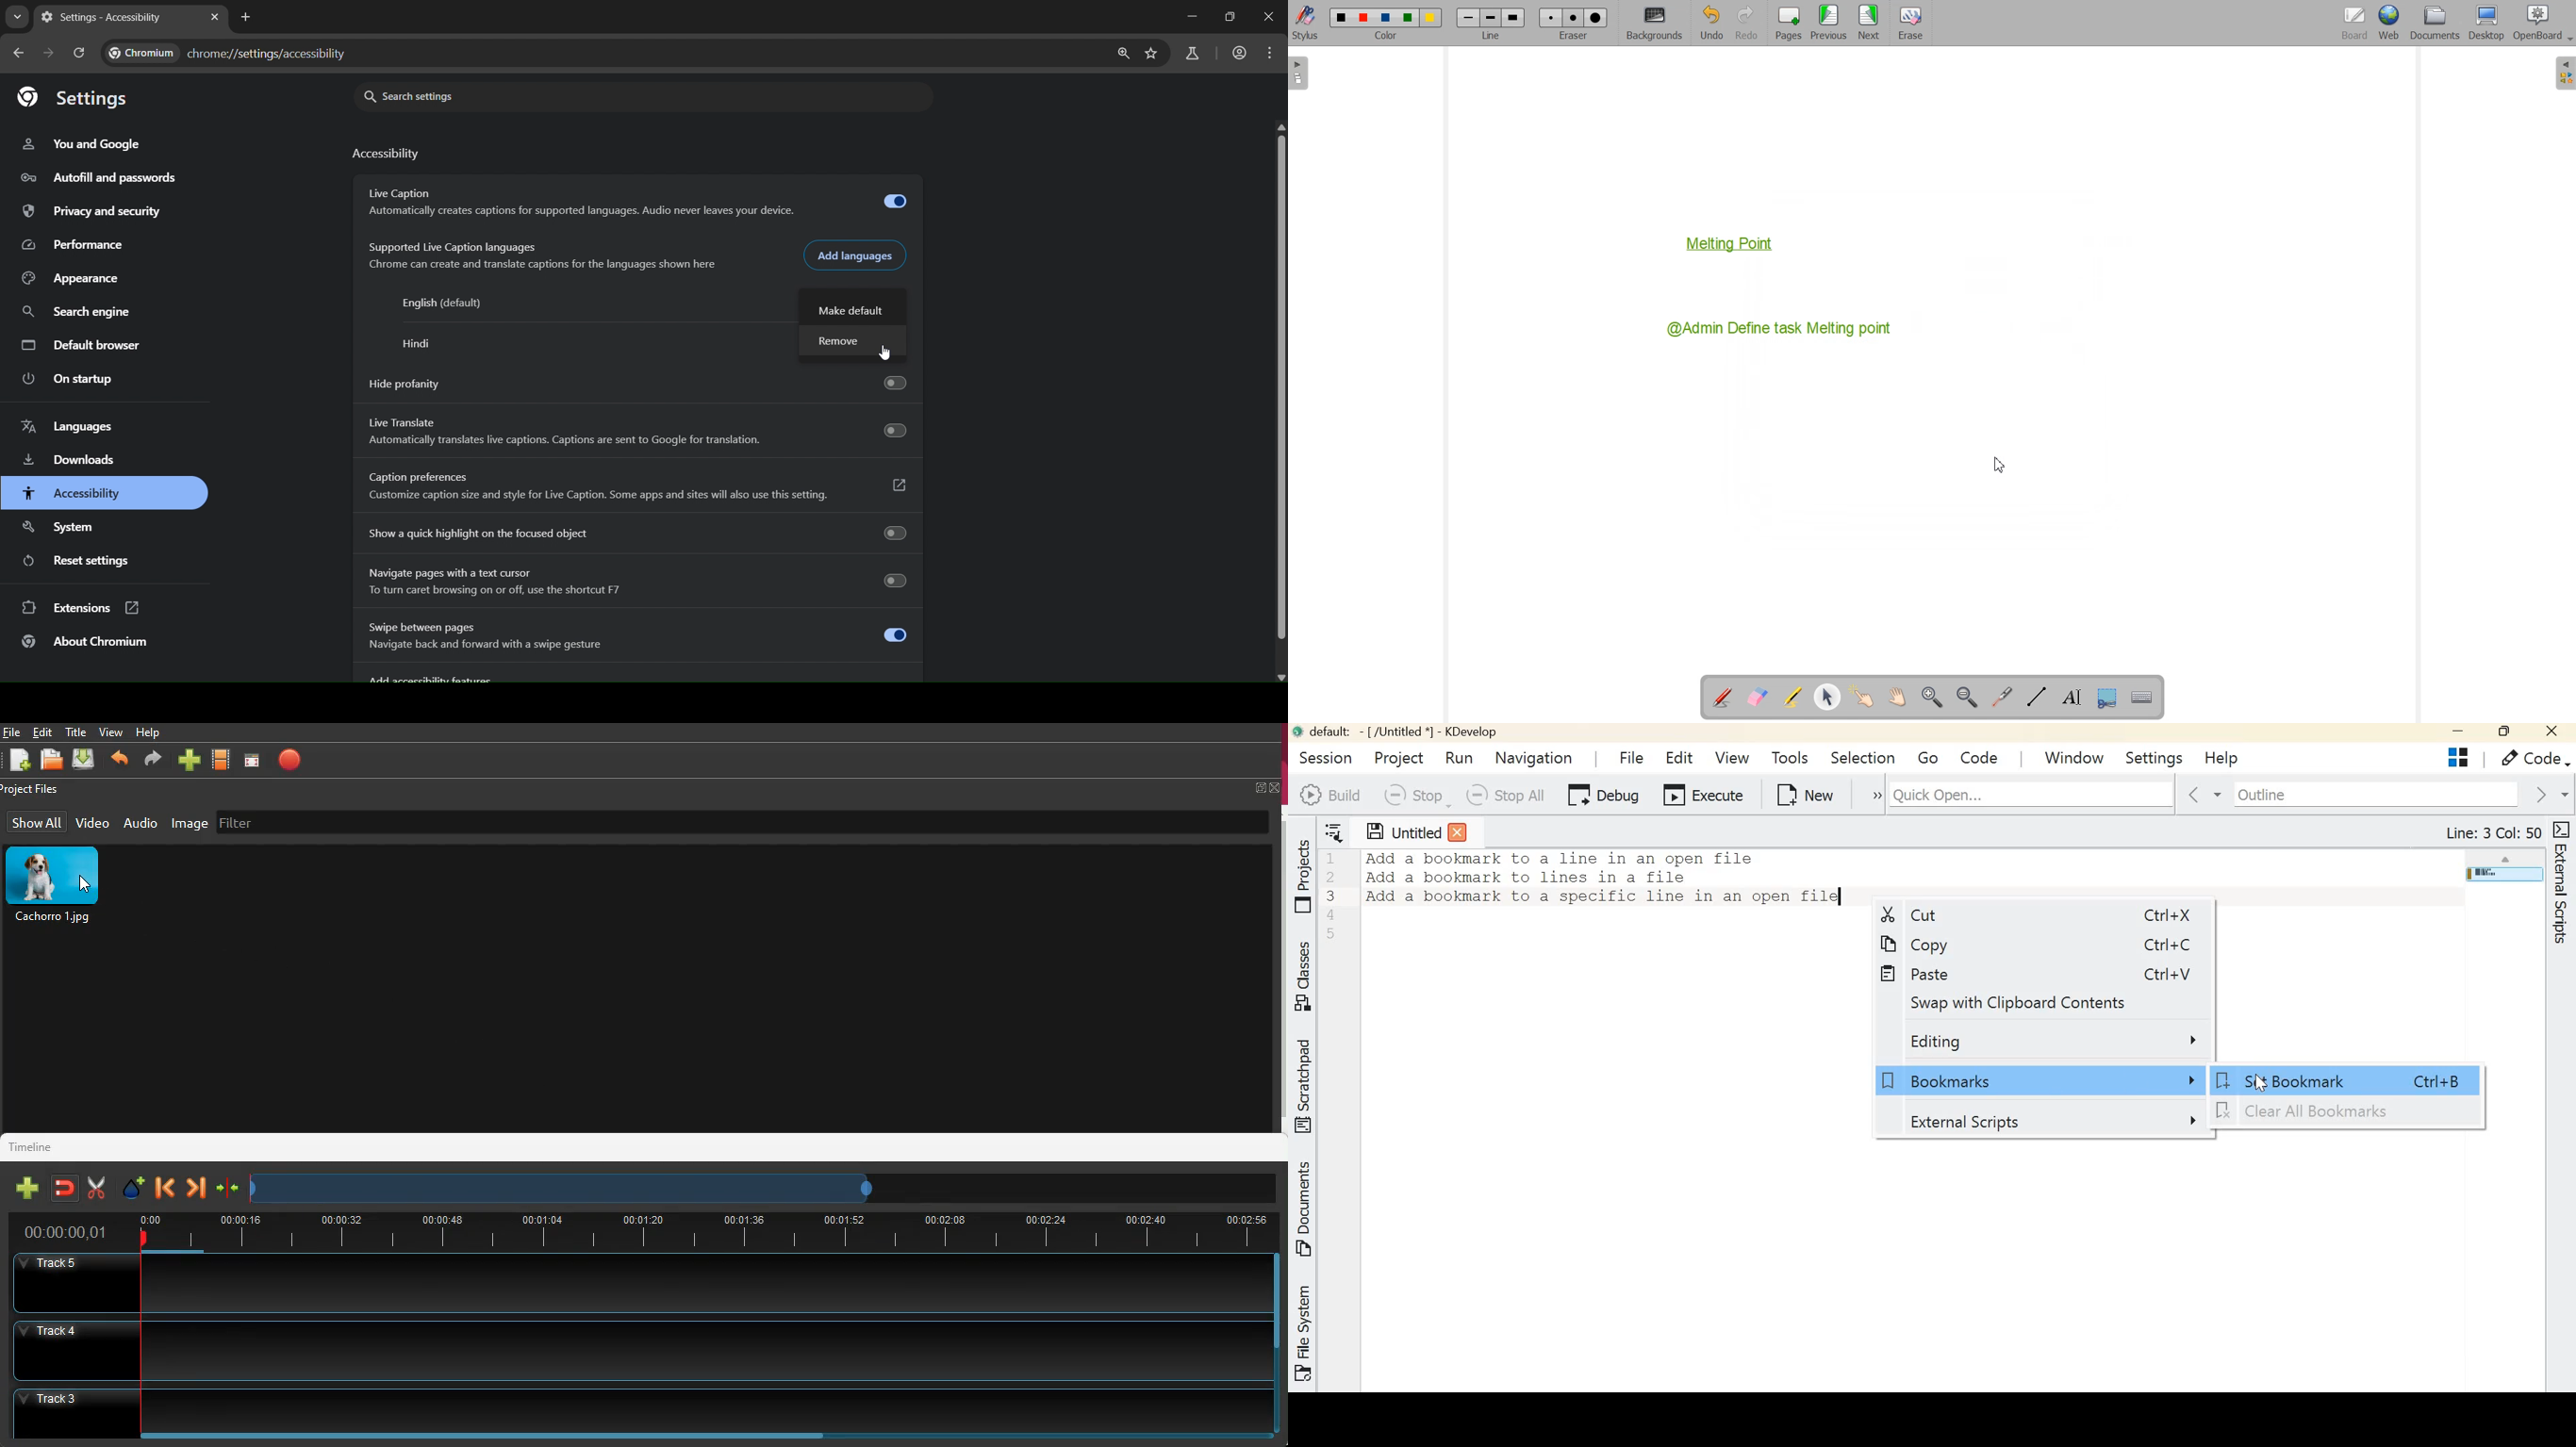 The image size is (2576, 1456). Describe the element at coordinates (60, 885) in the screenshot. I see `image` at that location.